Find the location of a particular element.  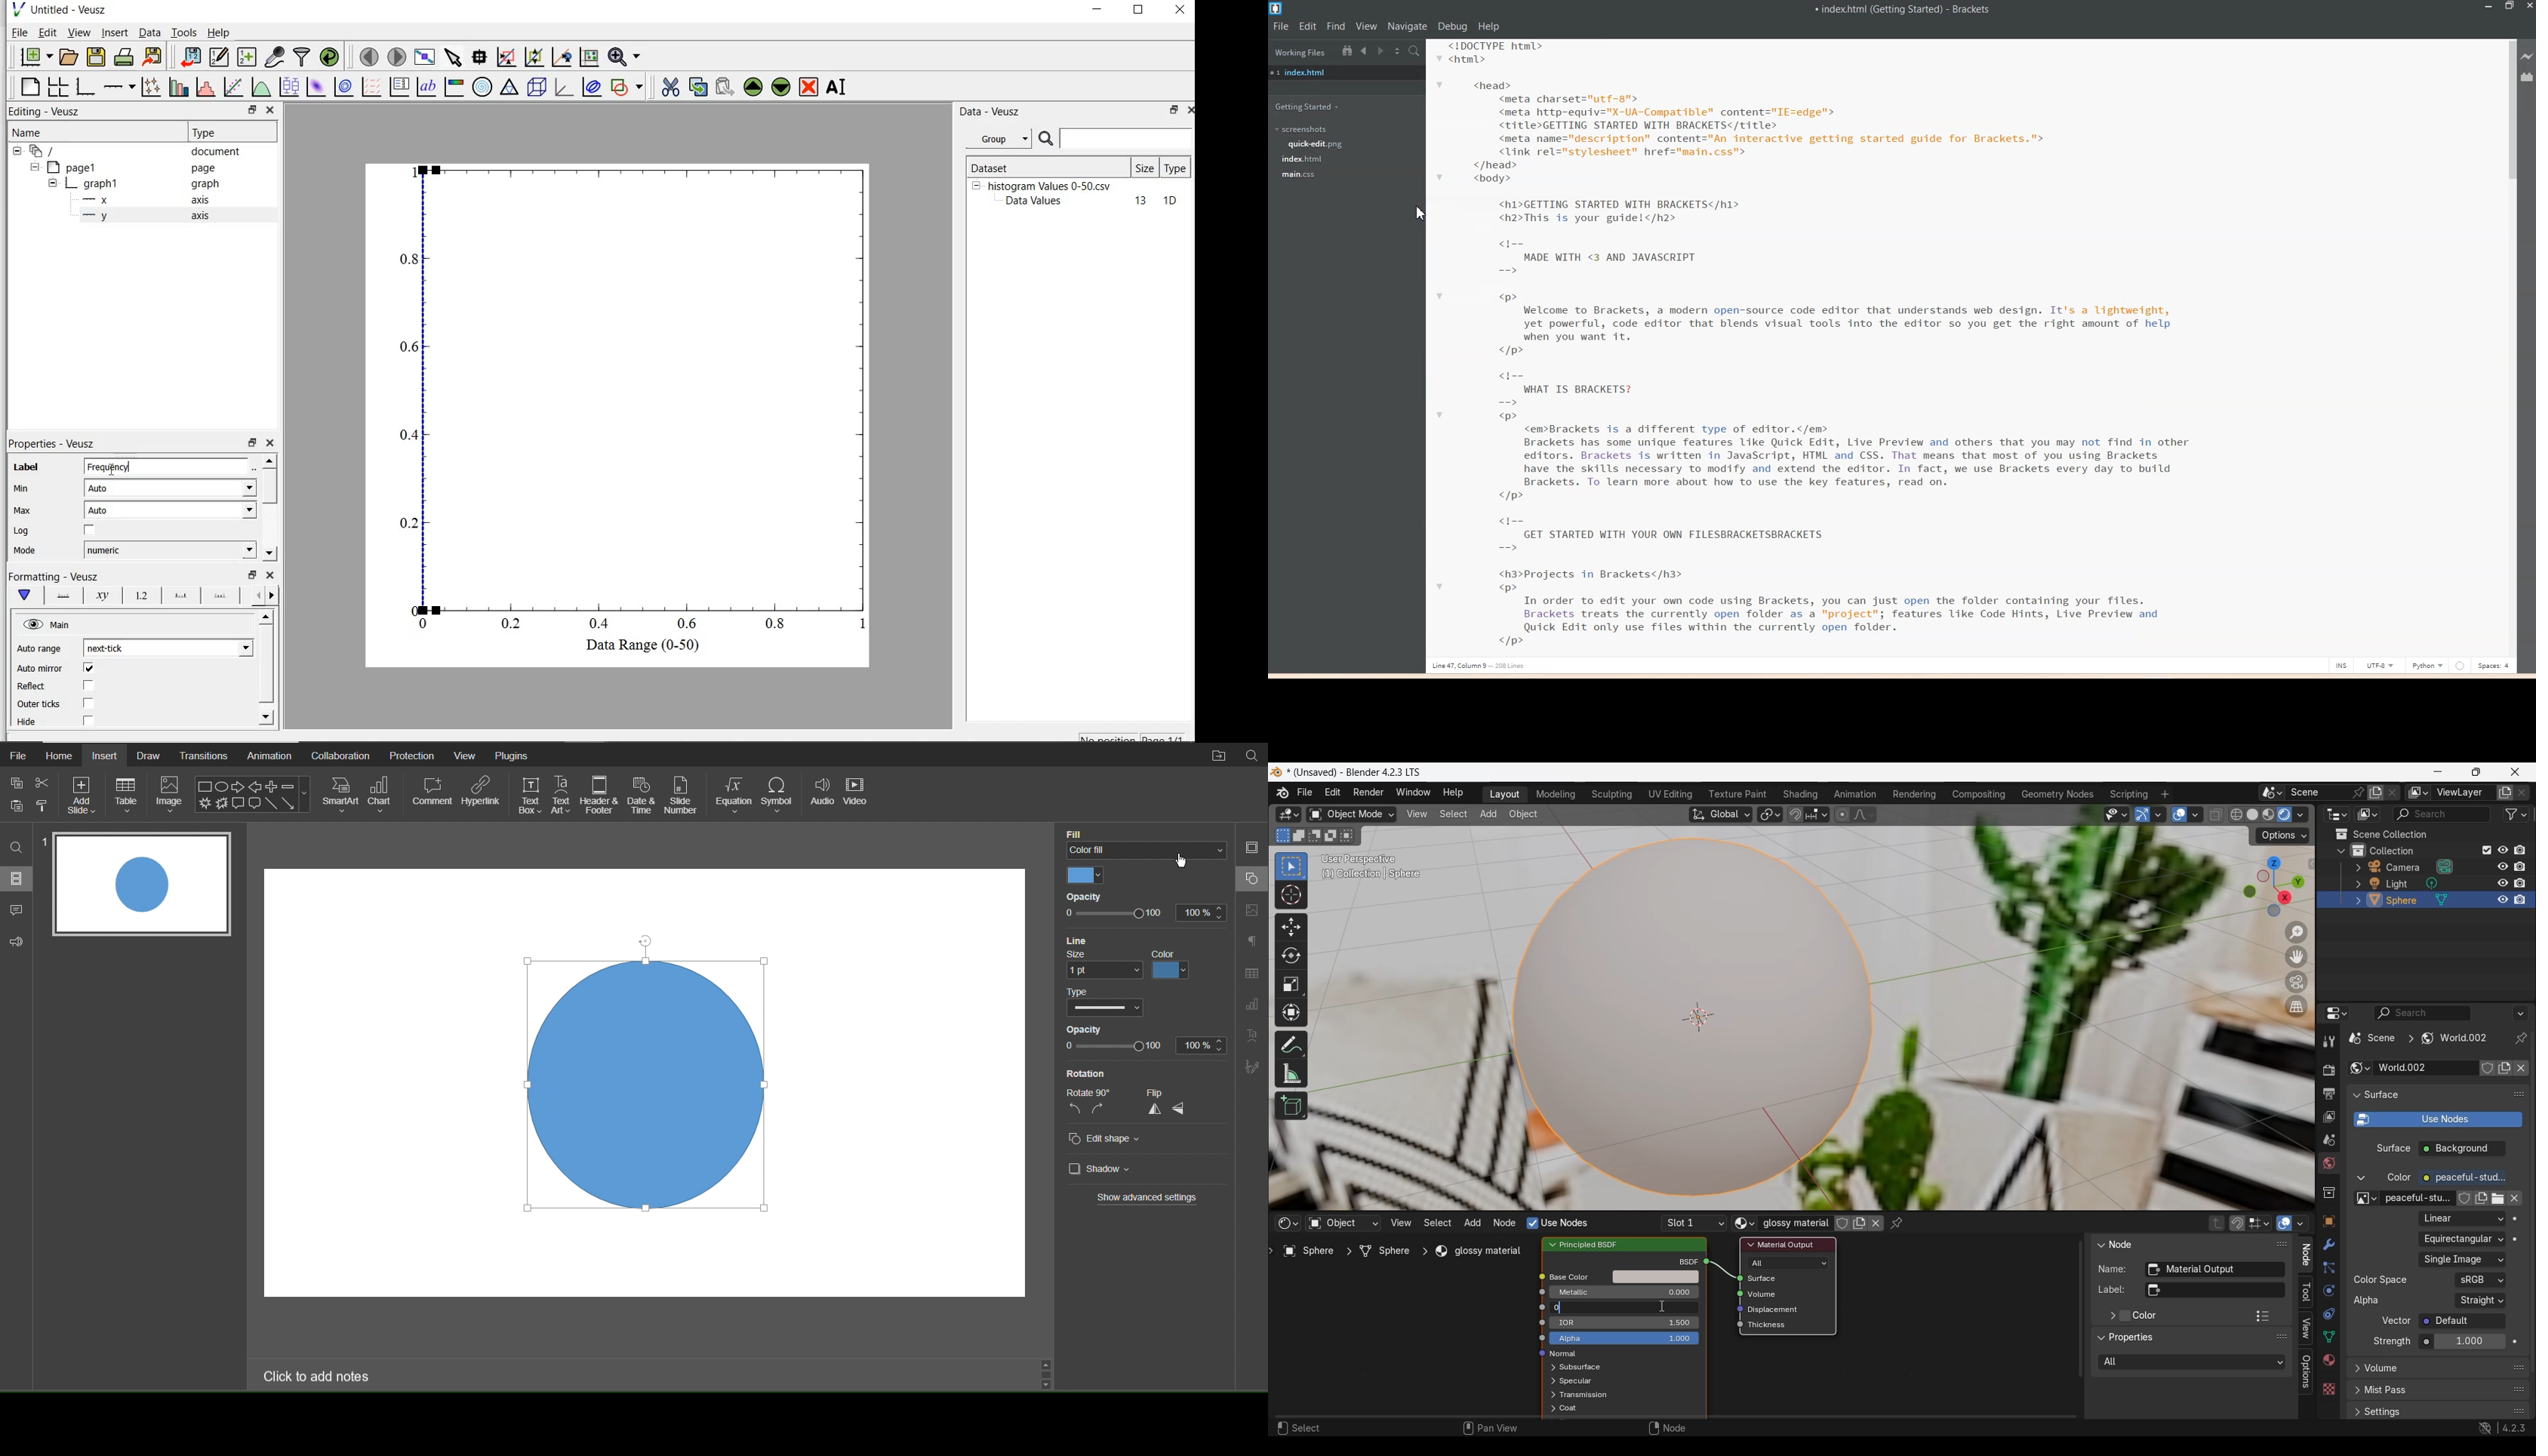

expand respective scenes is located at coordinates (1548, 1382).